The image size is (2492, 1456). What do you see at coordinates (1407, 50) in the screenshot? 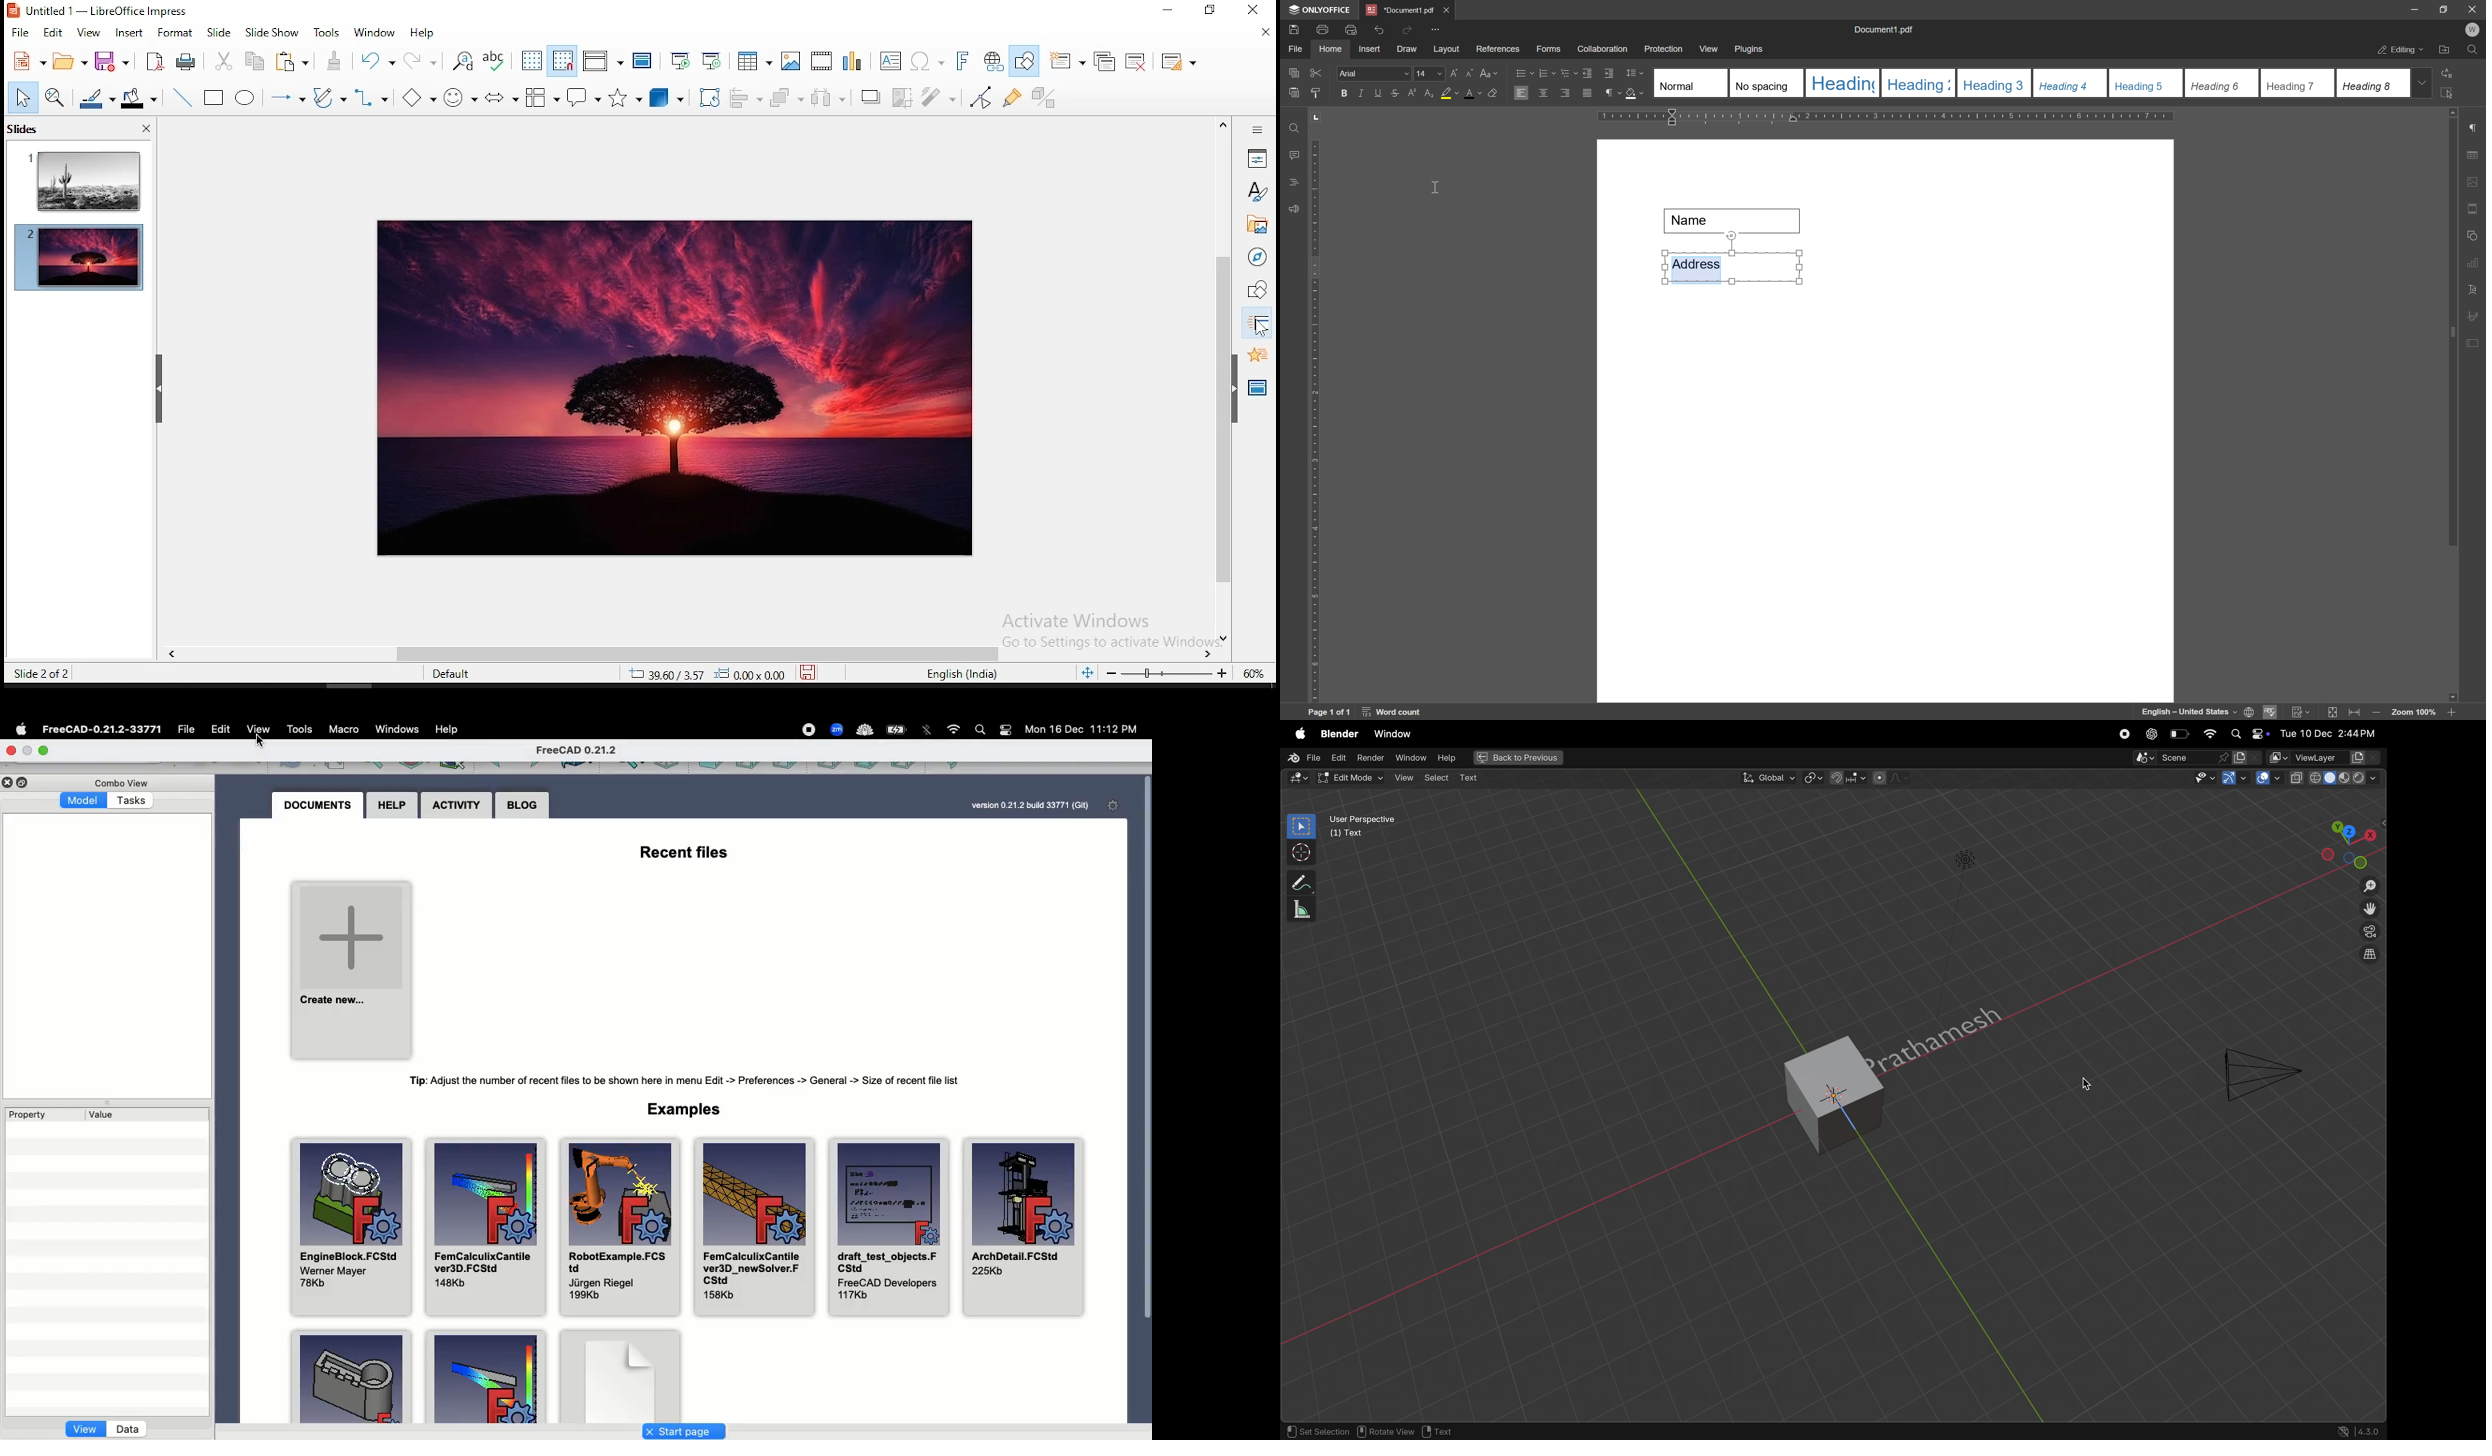
I see `draw` at bounding box center [1407, 50].